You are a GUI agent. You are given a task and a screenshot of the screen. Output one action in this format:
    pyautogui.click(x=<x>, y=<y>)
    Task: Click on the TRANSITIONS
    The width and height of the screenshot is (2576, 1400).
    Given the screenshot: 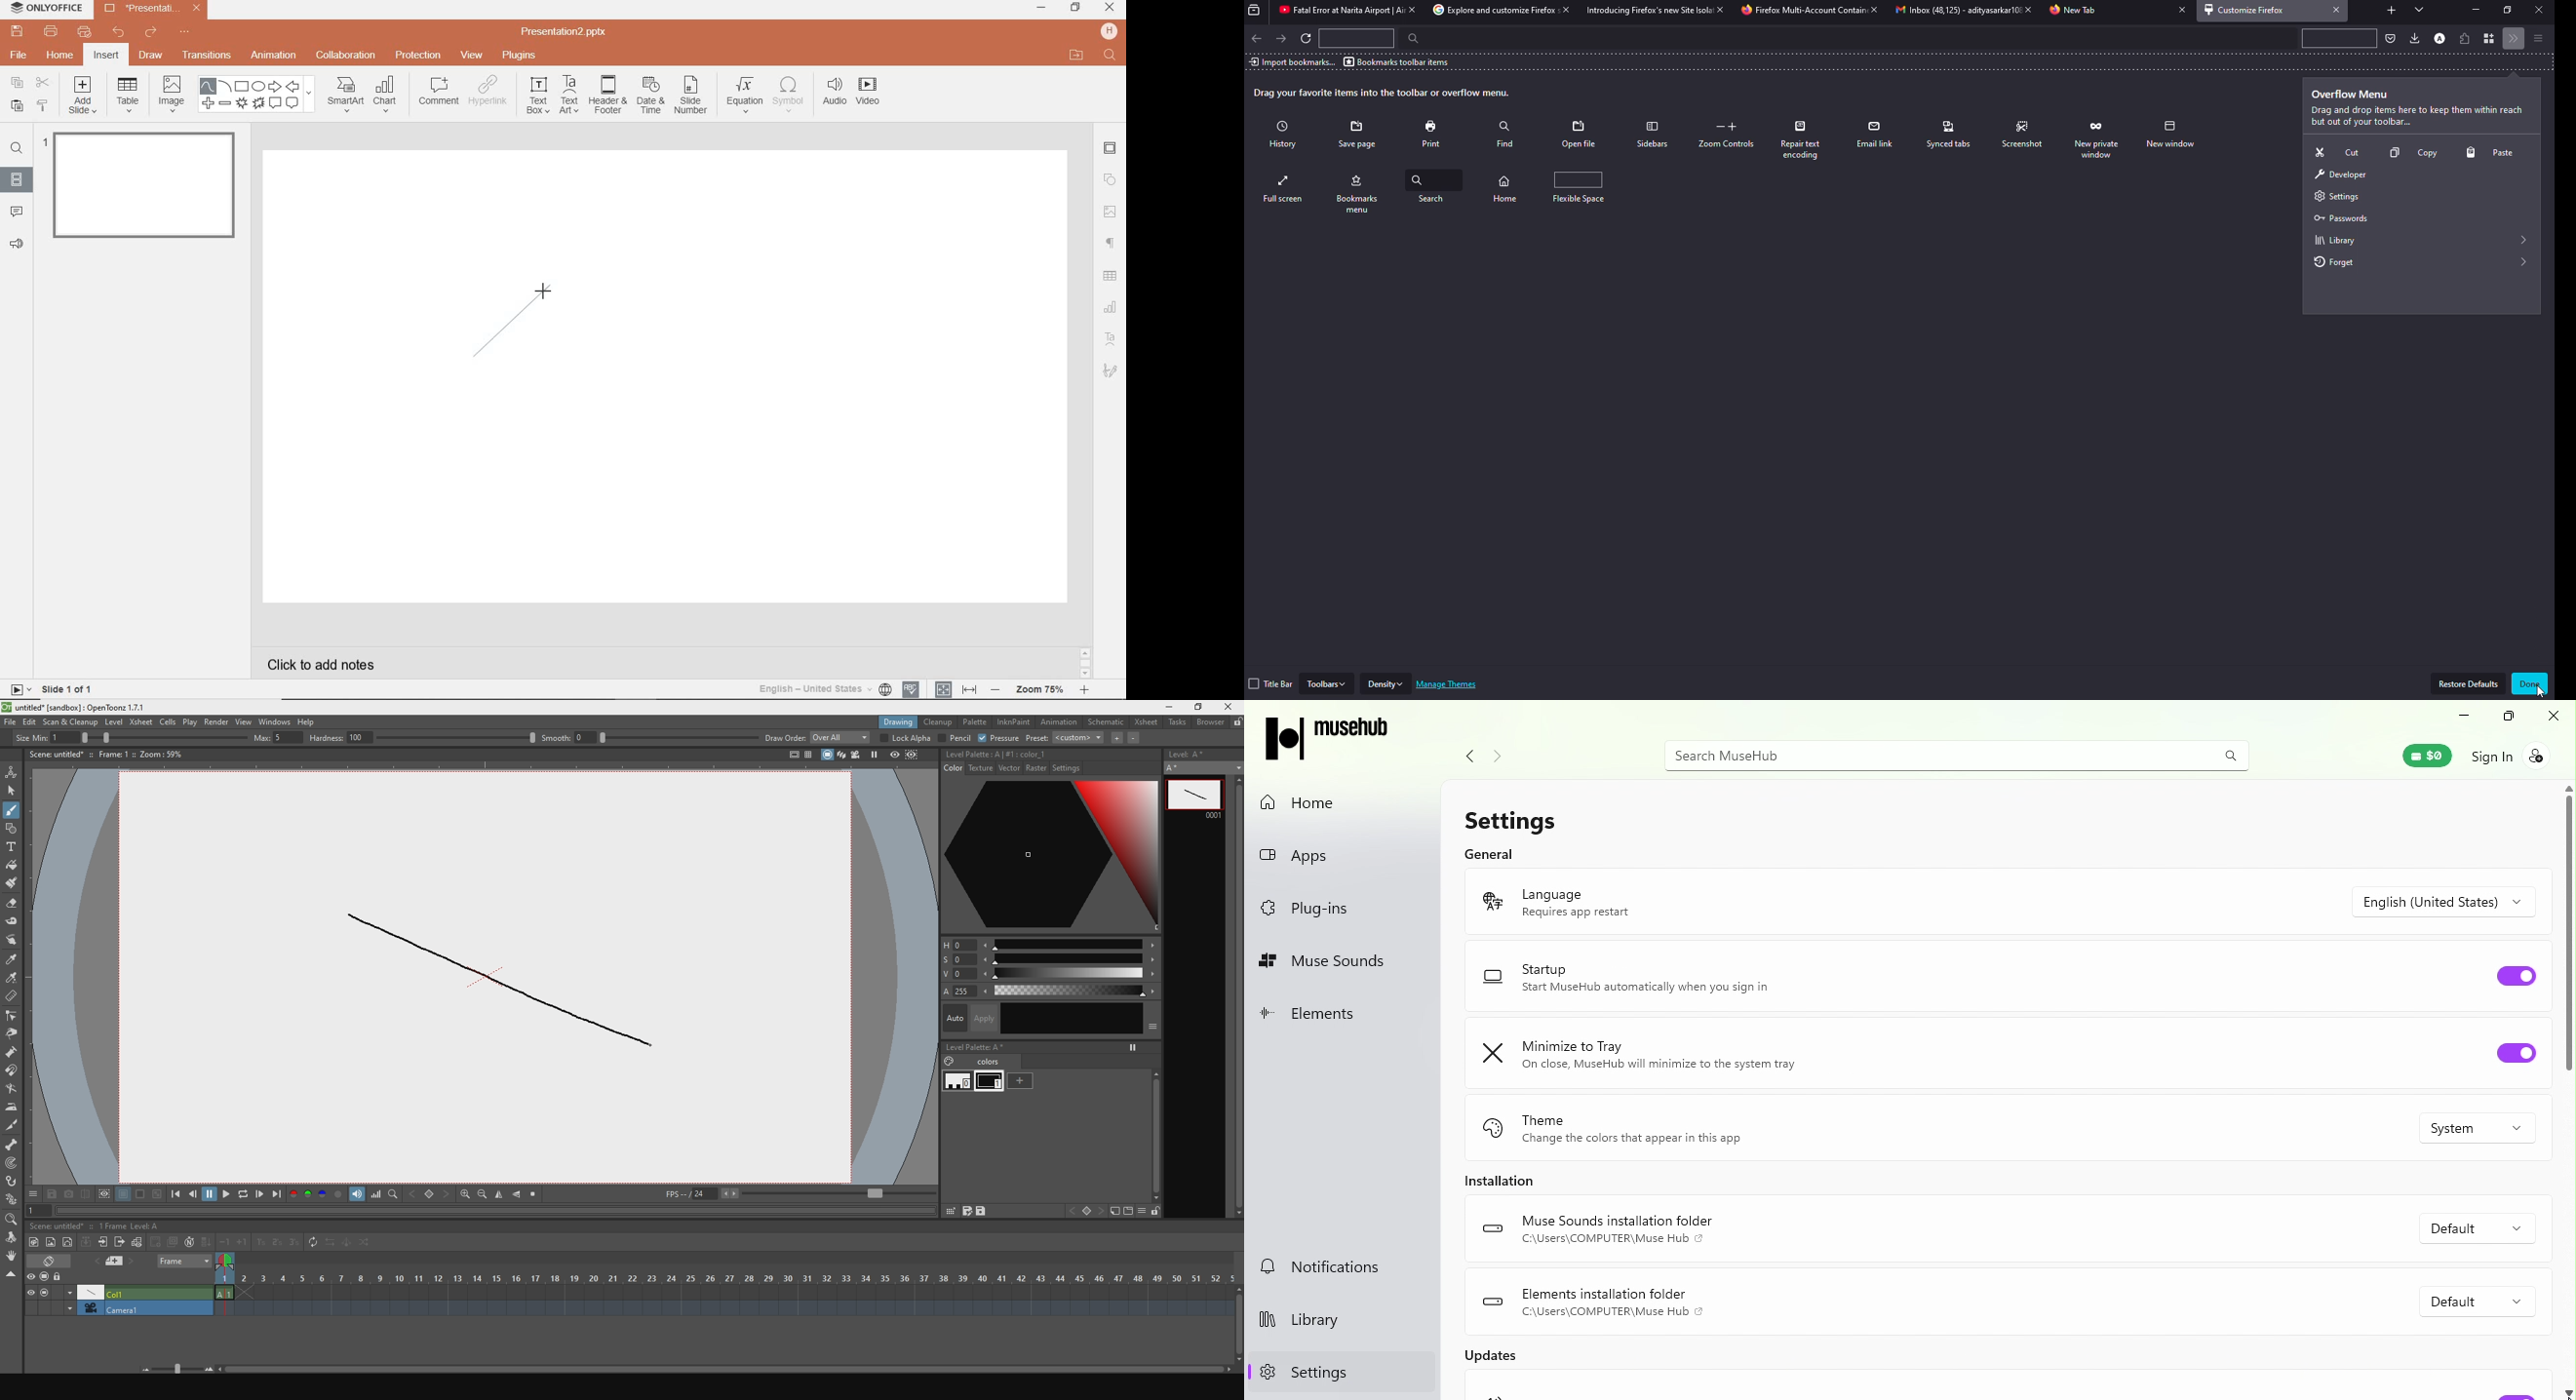 What is the action you would take?
    pyautogui.click(x=209, y=56)
    